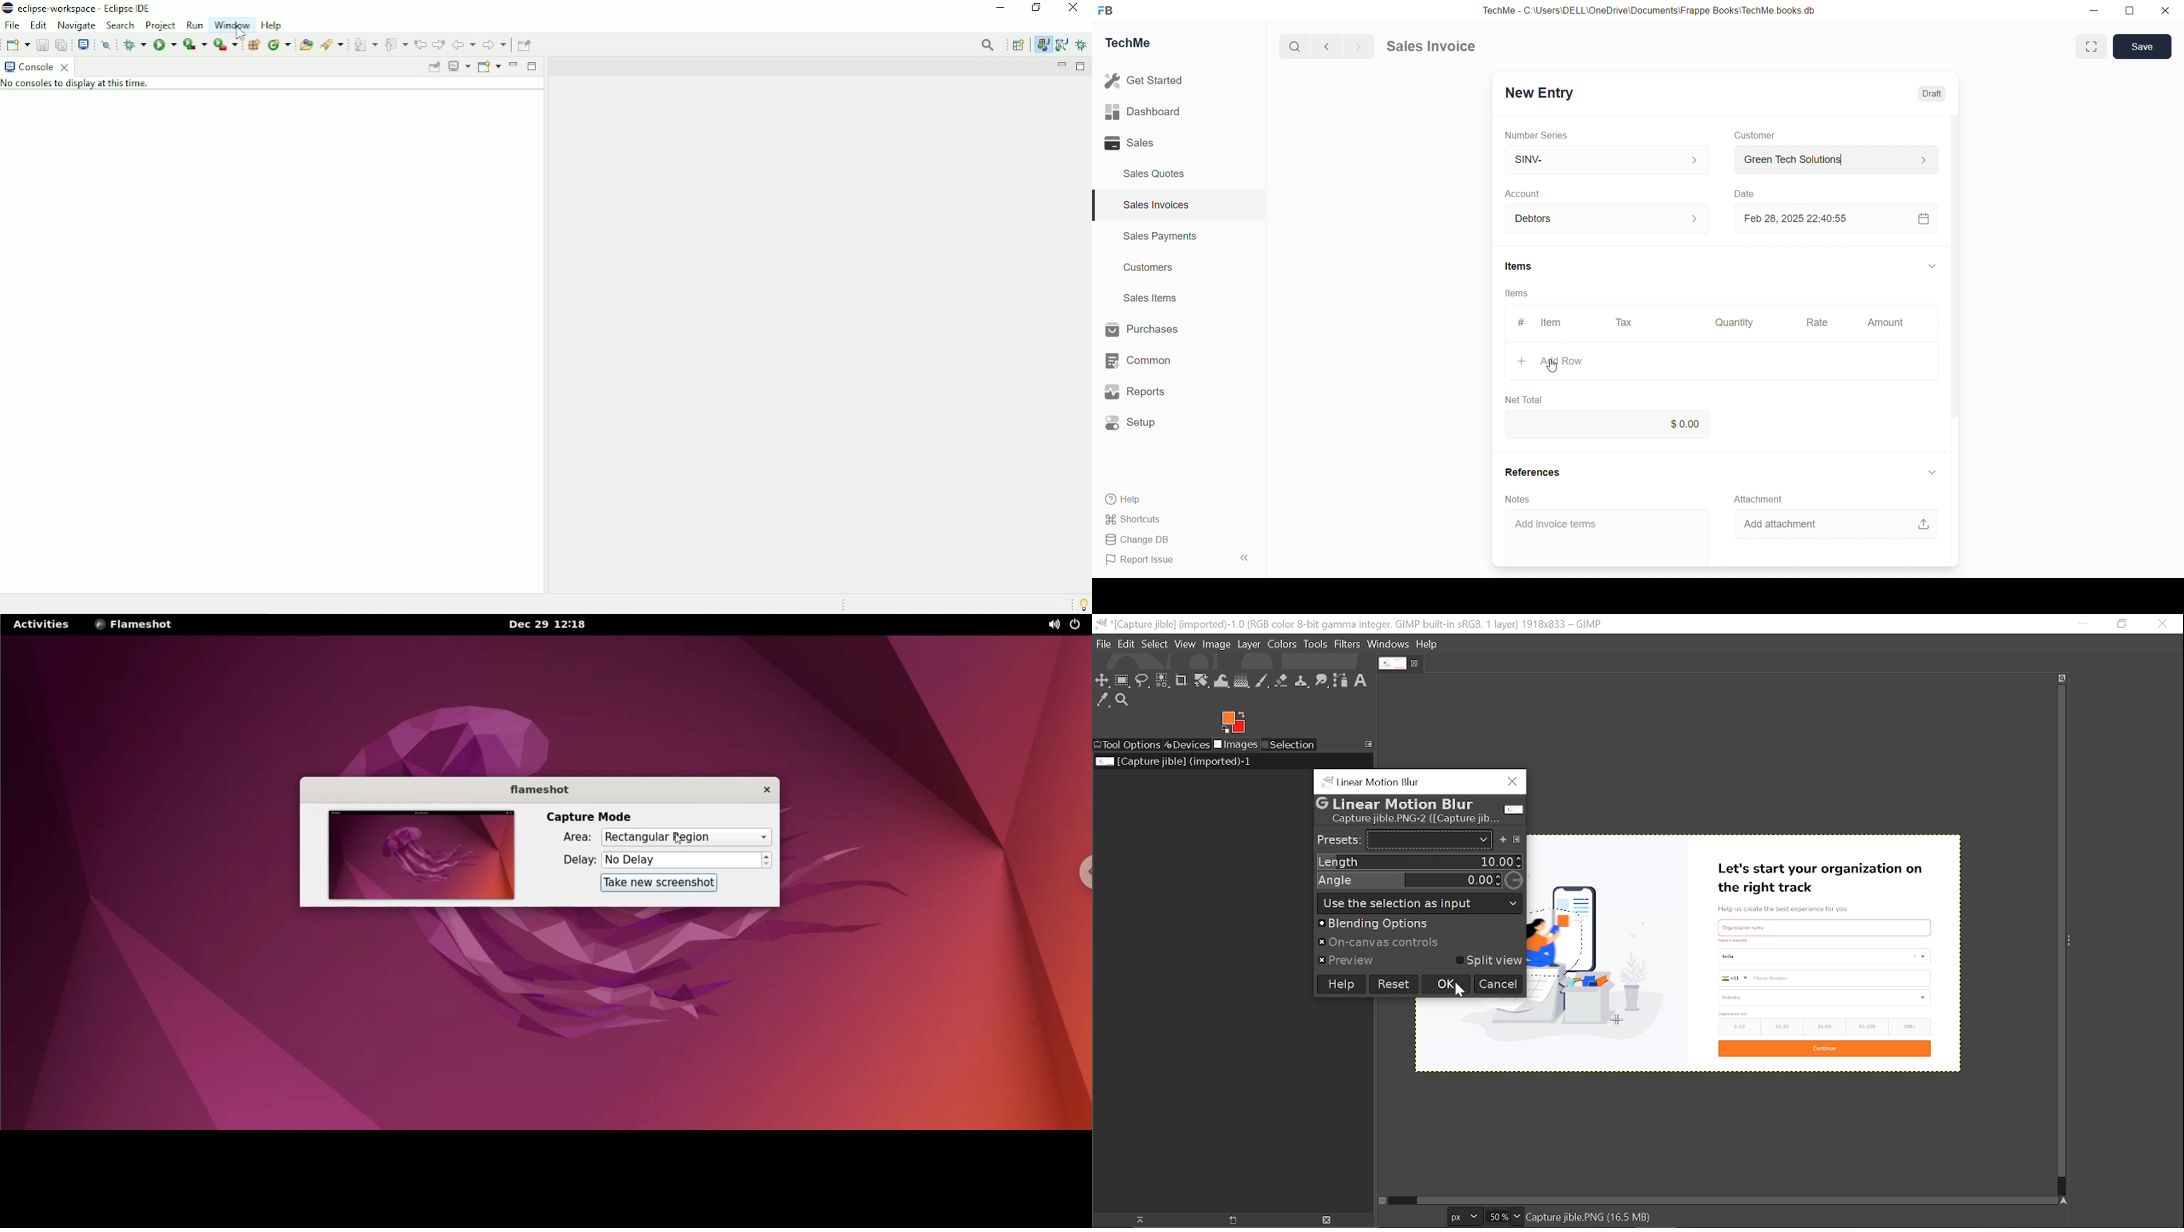 Image resolution: width=2184 pixels, height=1232 pixels. I want to click on Quantity, so click(1734, 324).